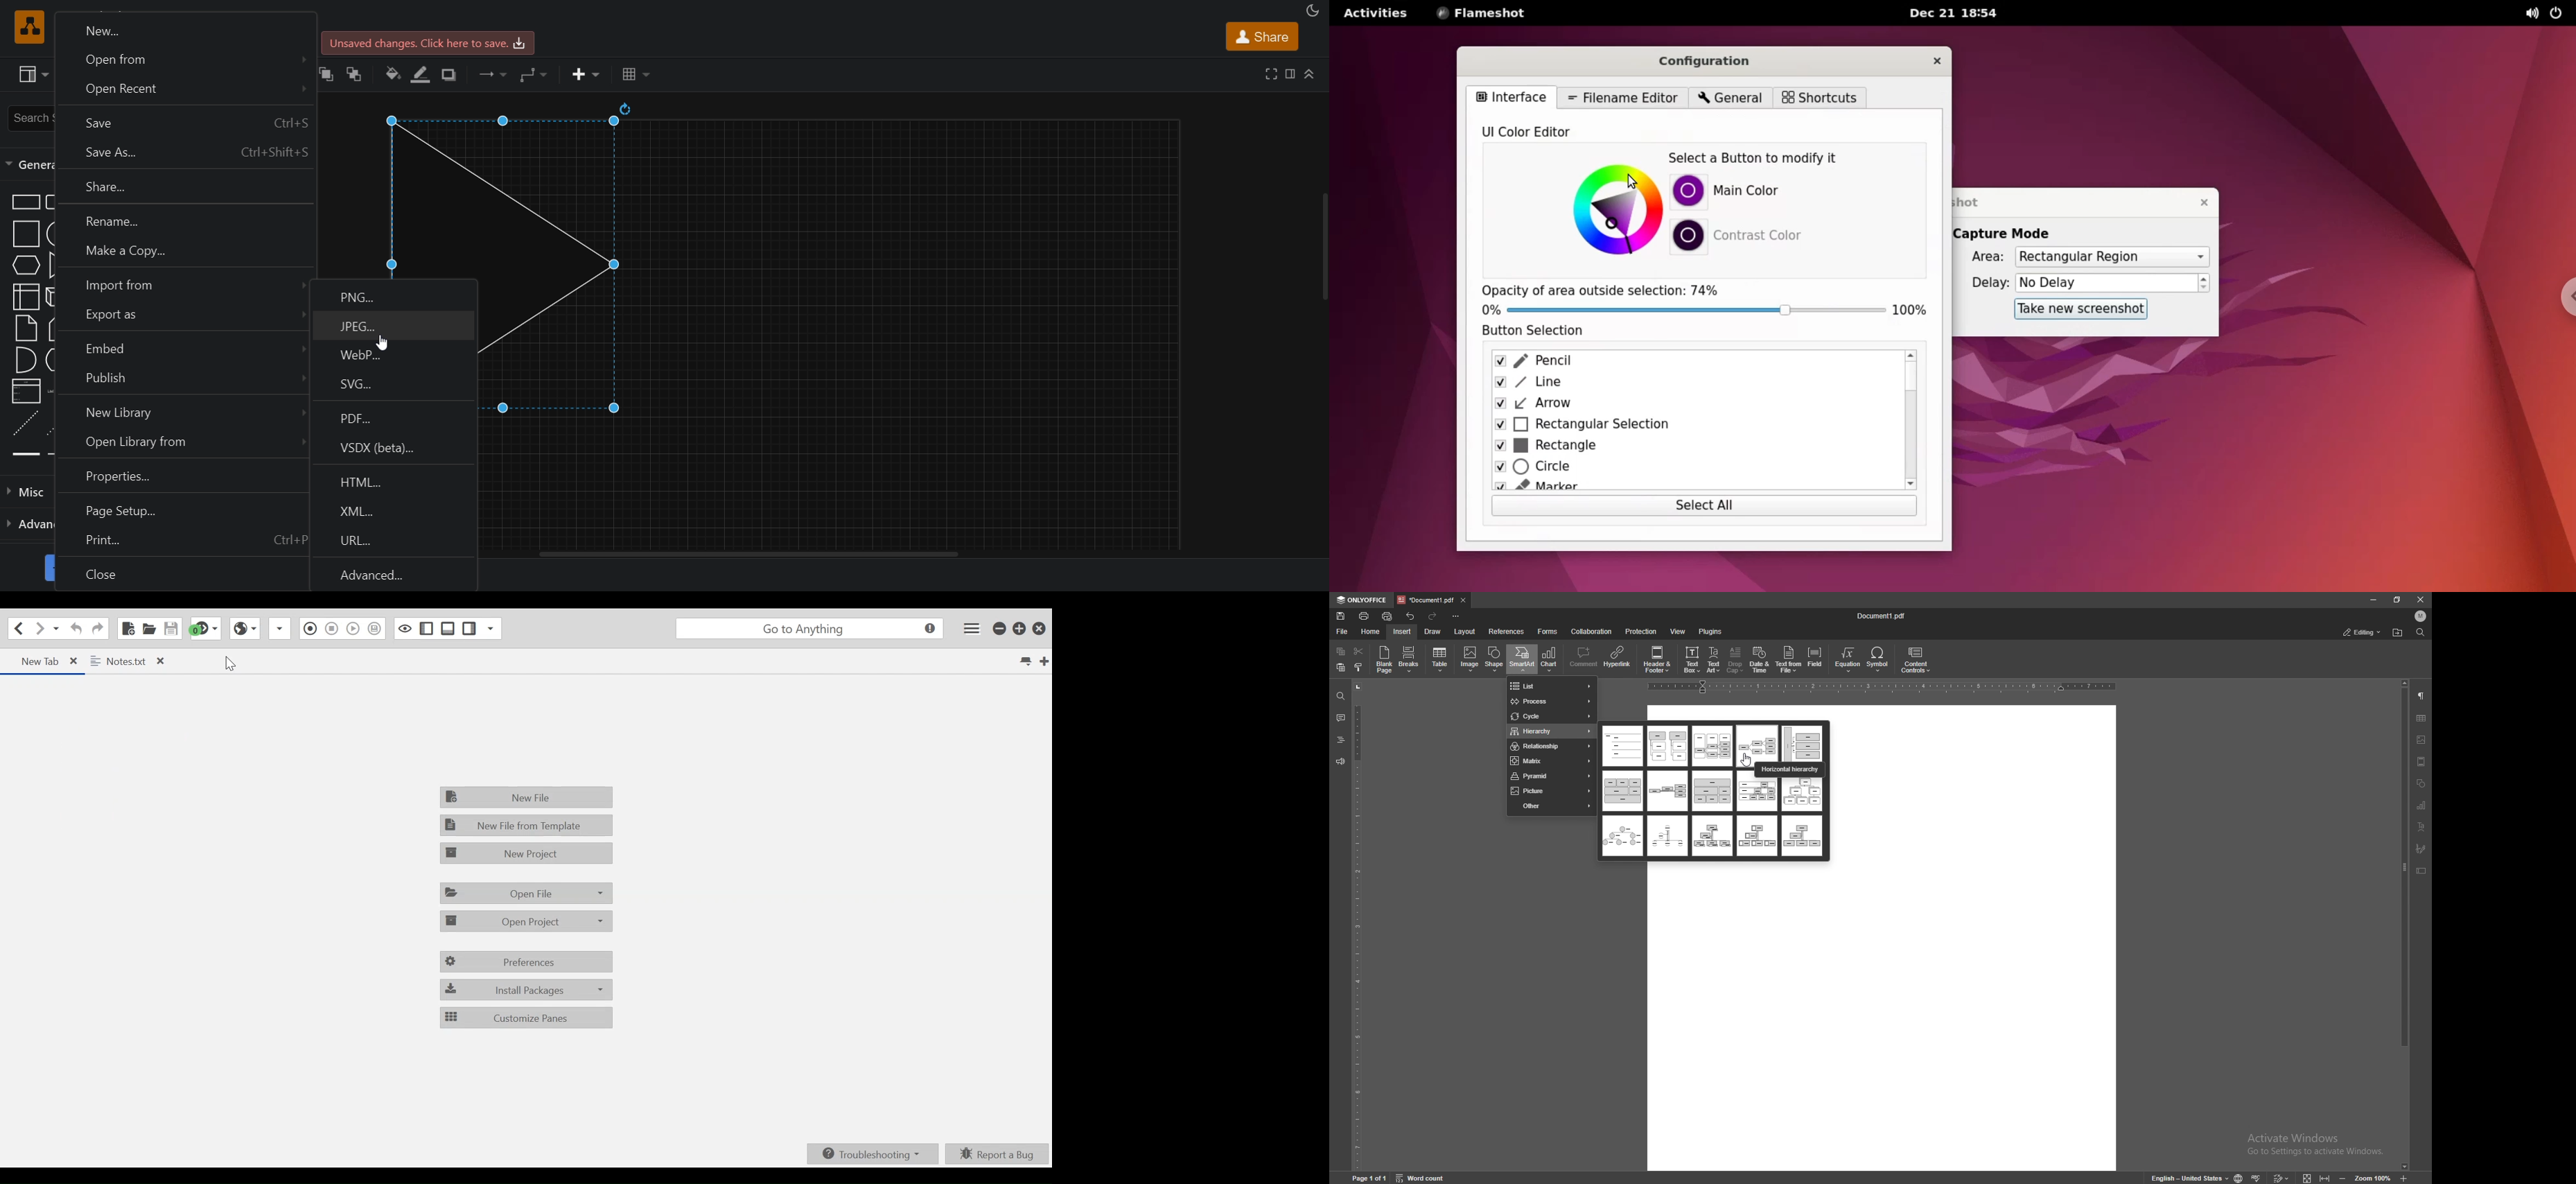 The height and width of the screenshot is (1204, 2576). Describe the element at coordinates (1552, 701) in the screenshot. I see `process` at that location.